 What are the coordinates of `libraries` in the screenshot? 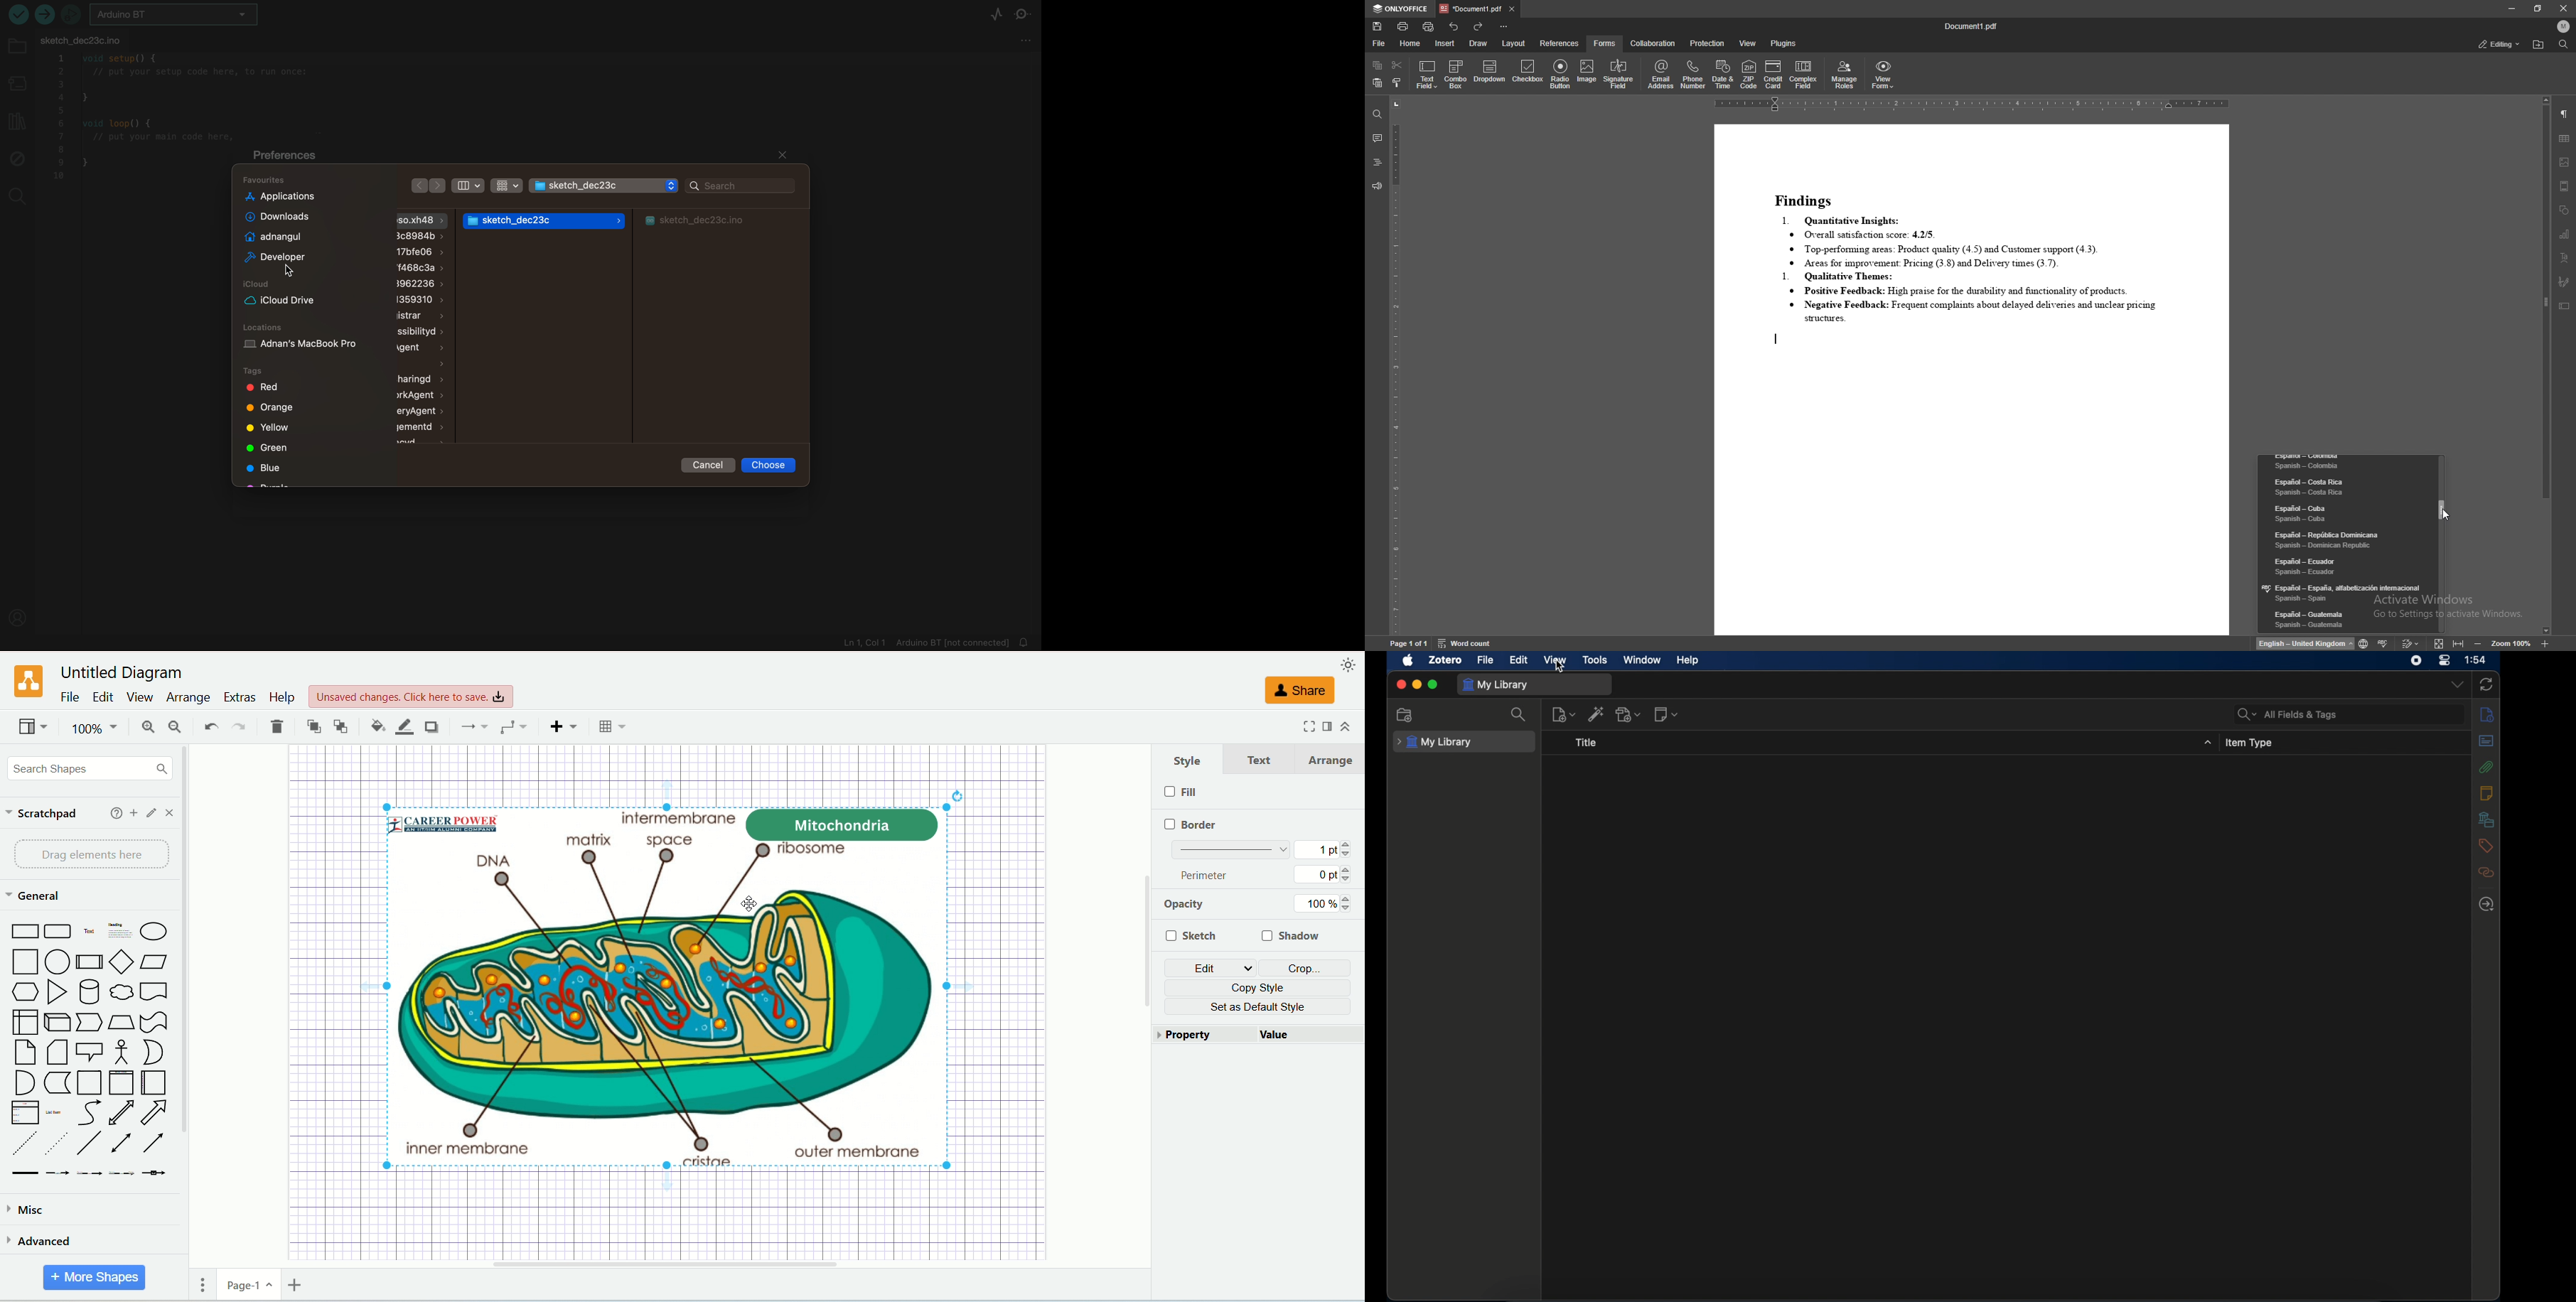 It's located at (2486, 819).